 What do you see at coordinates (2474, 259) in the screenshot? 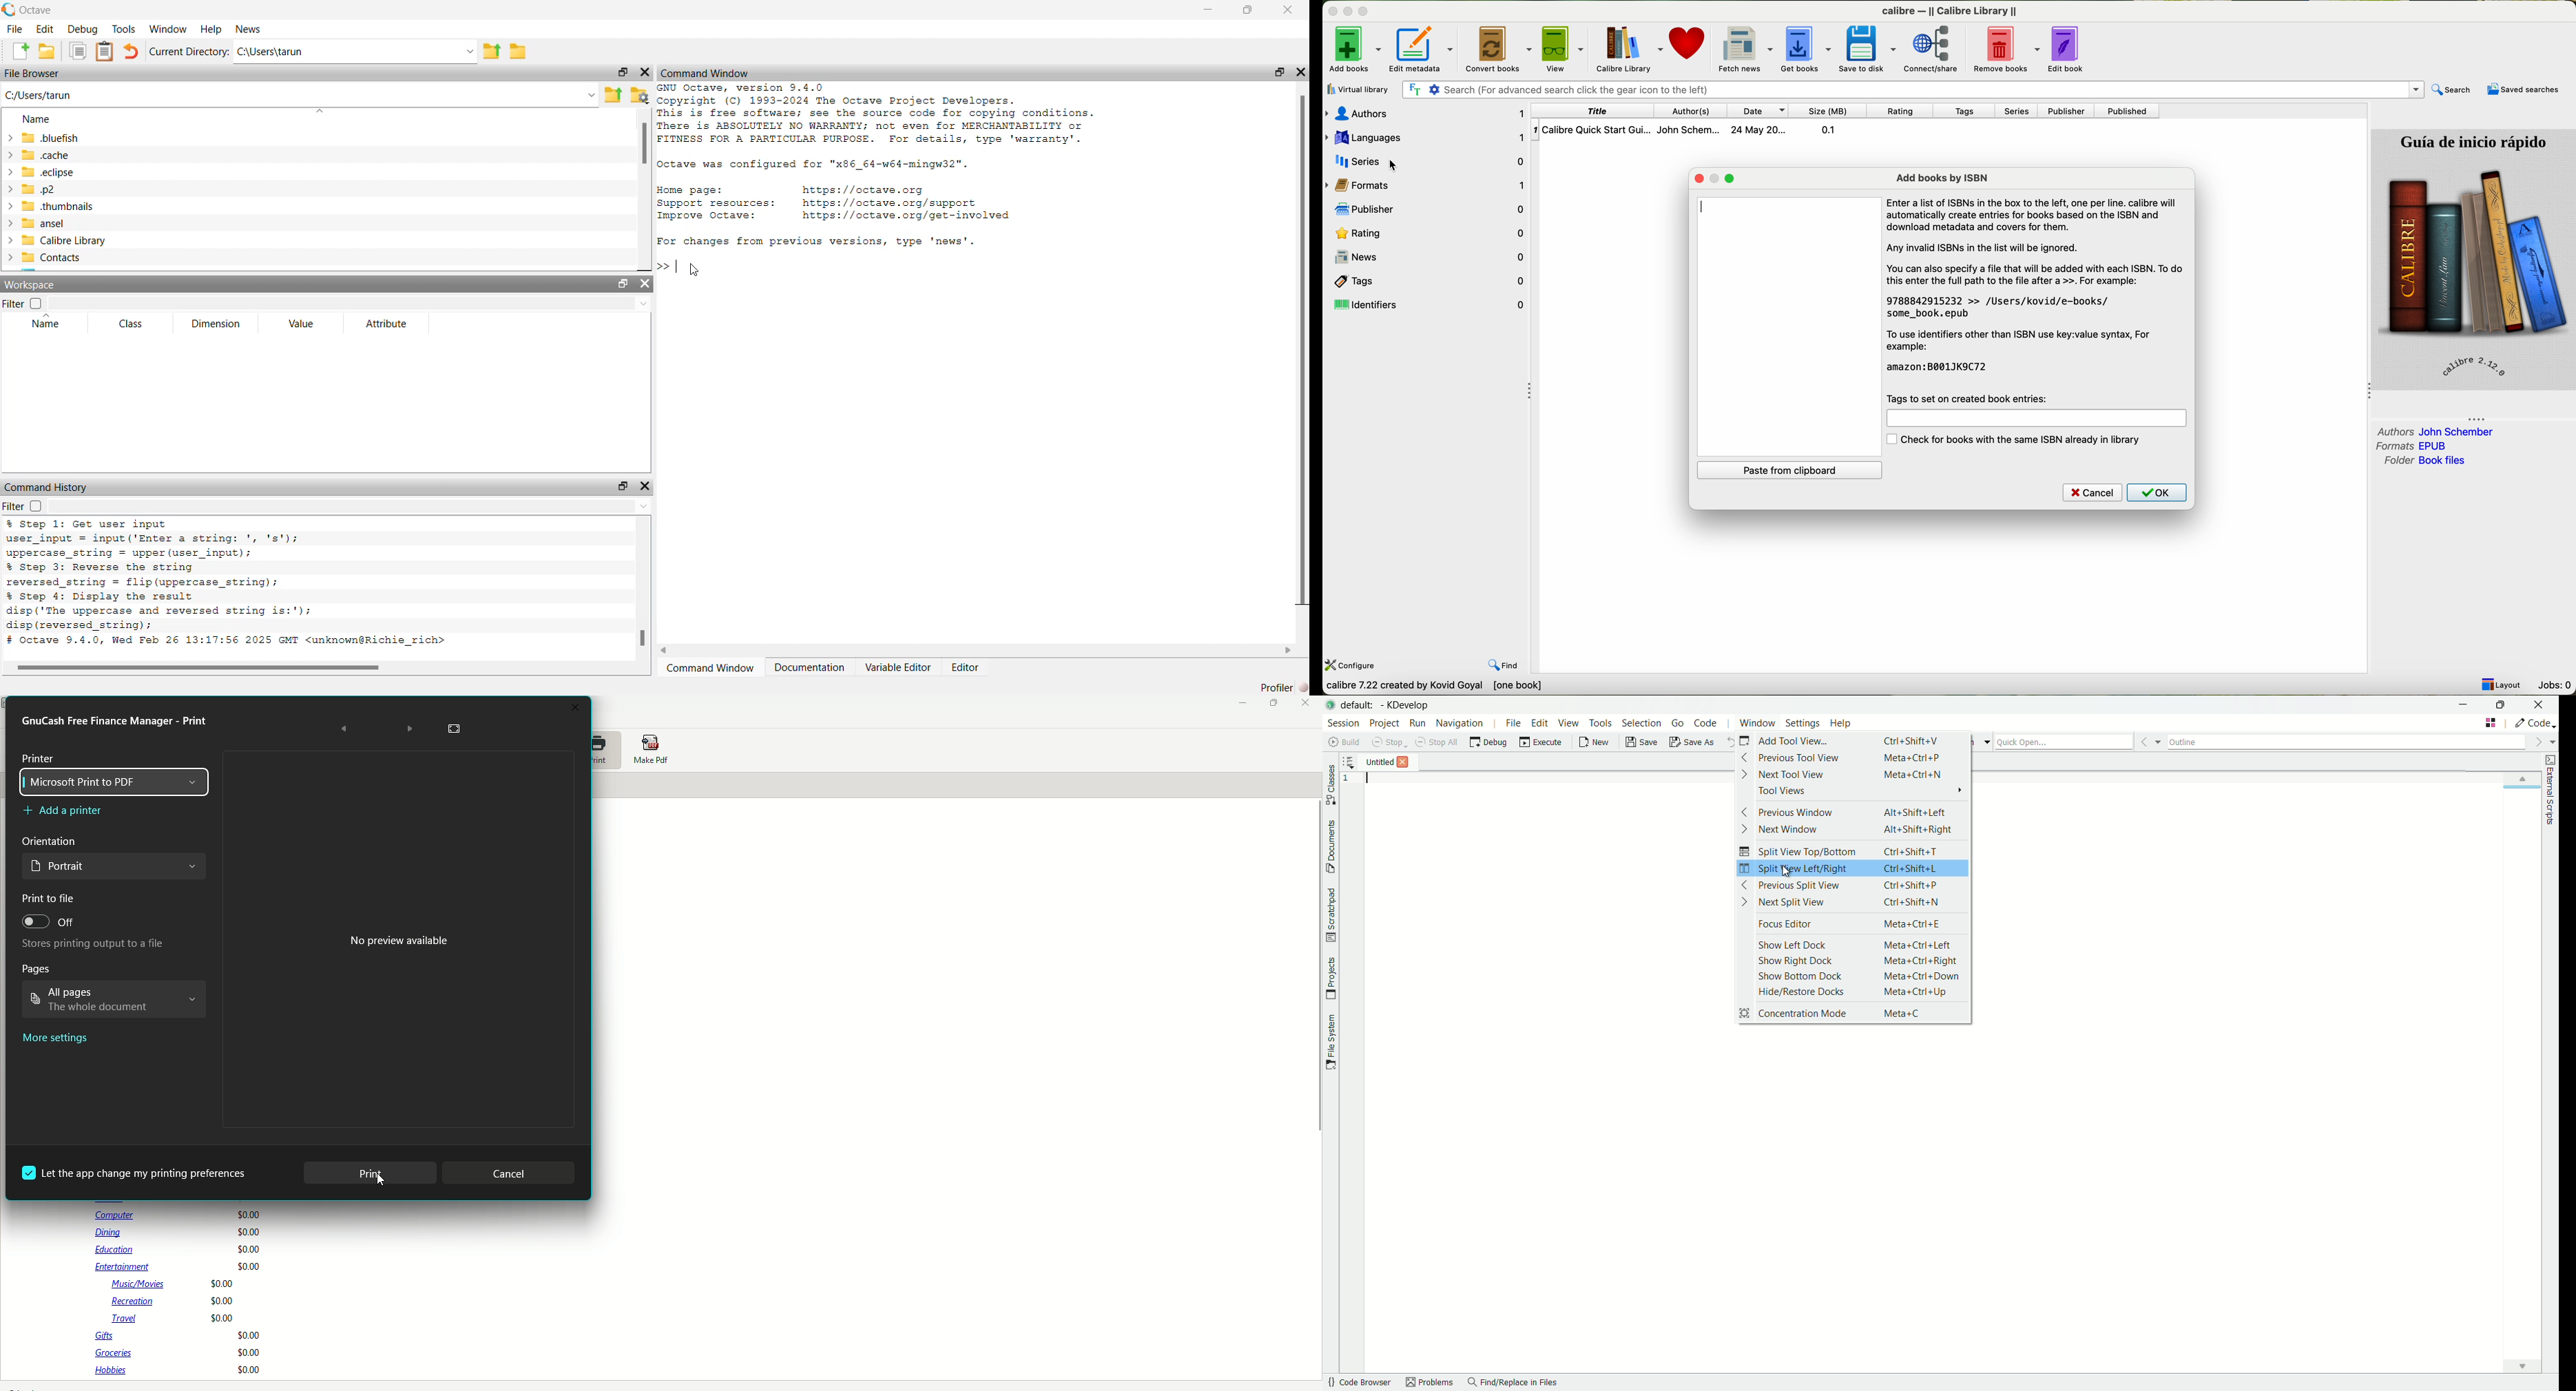
I see `book cover preview` at bounding box center [2474, 259].